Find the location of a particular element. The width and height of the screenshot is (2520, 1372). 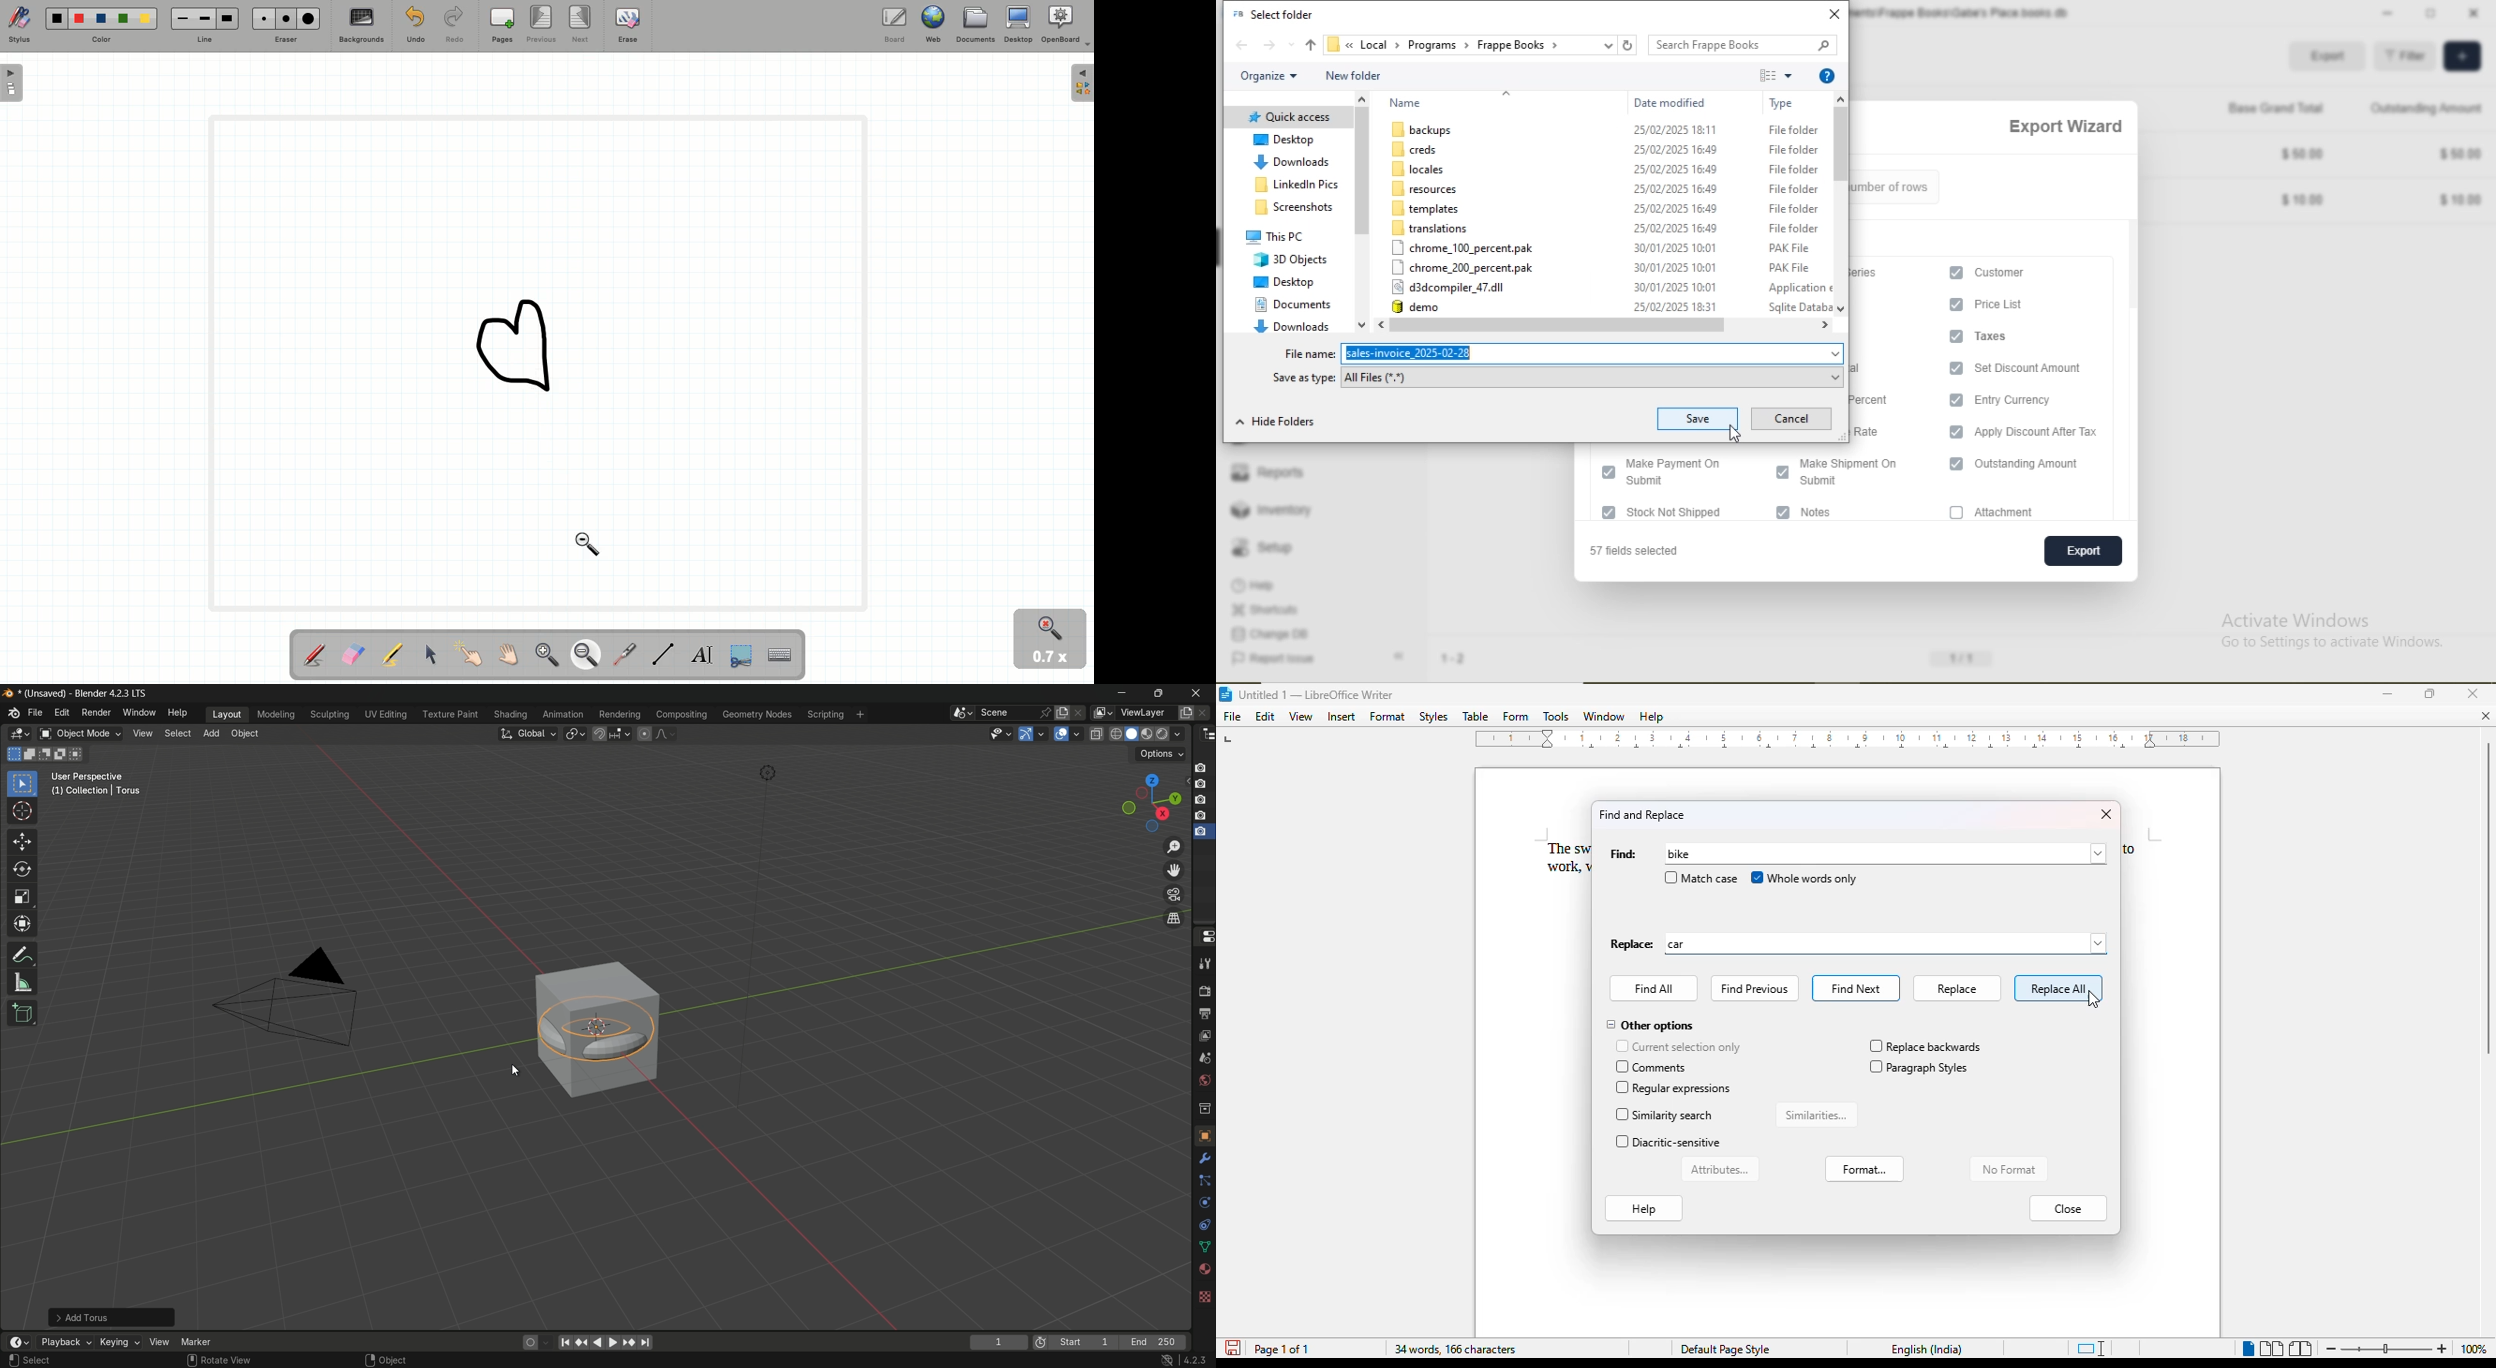

= Filter is located at coordinates (2405, 57).